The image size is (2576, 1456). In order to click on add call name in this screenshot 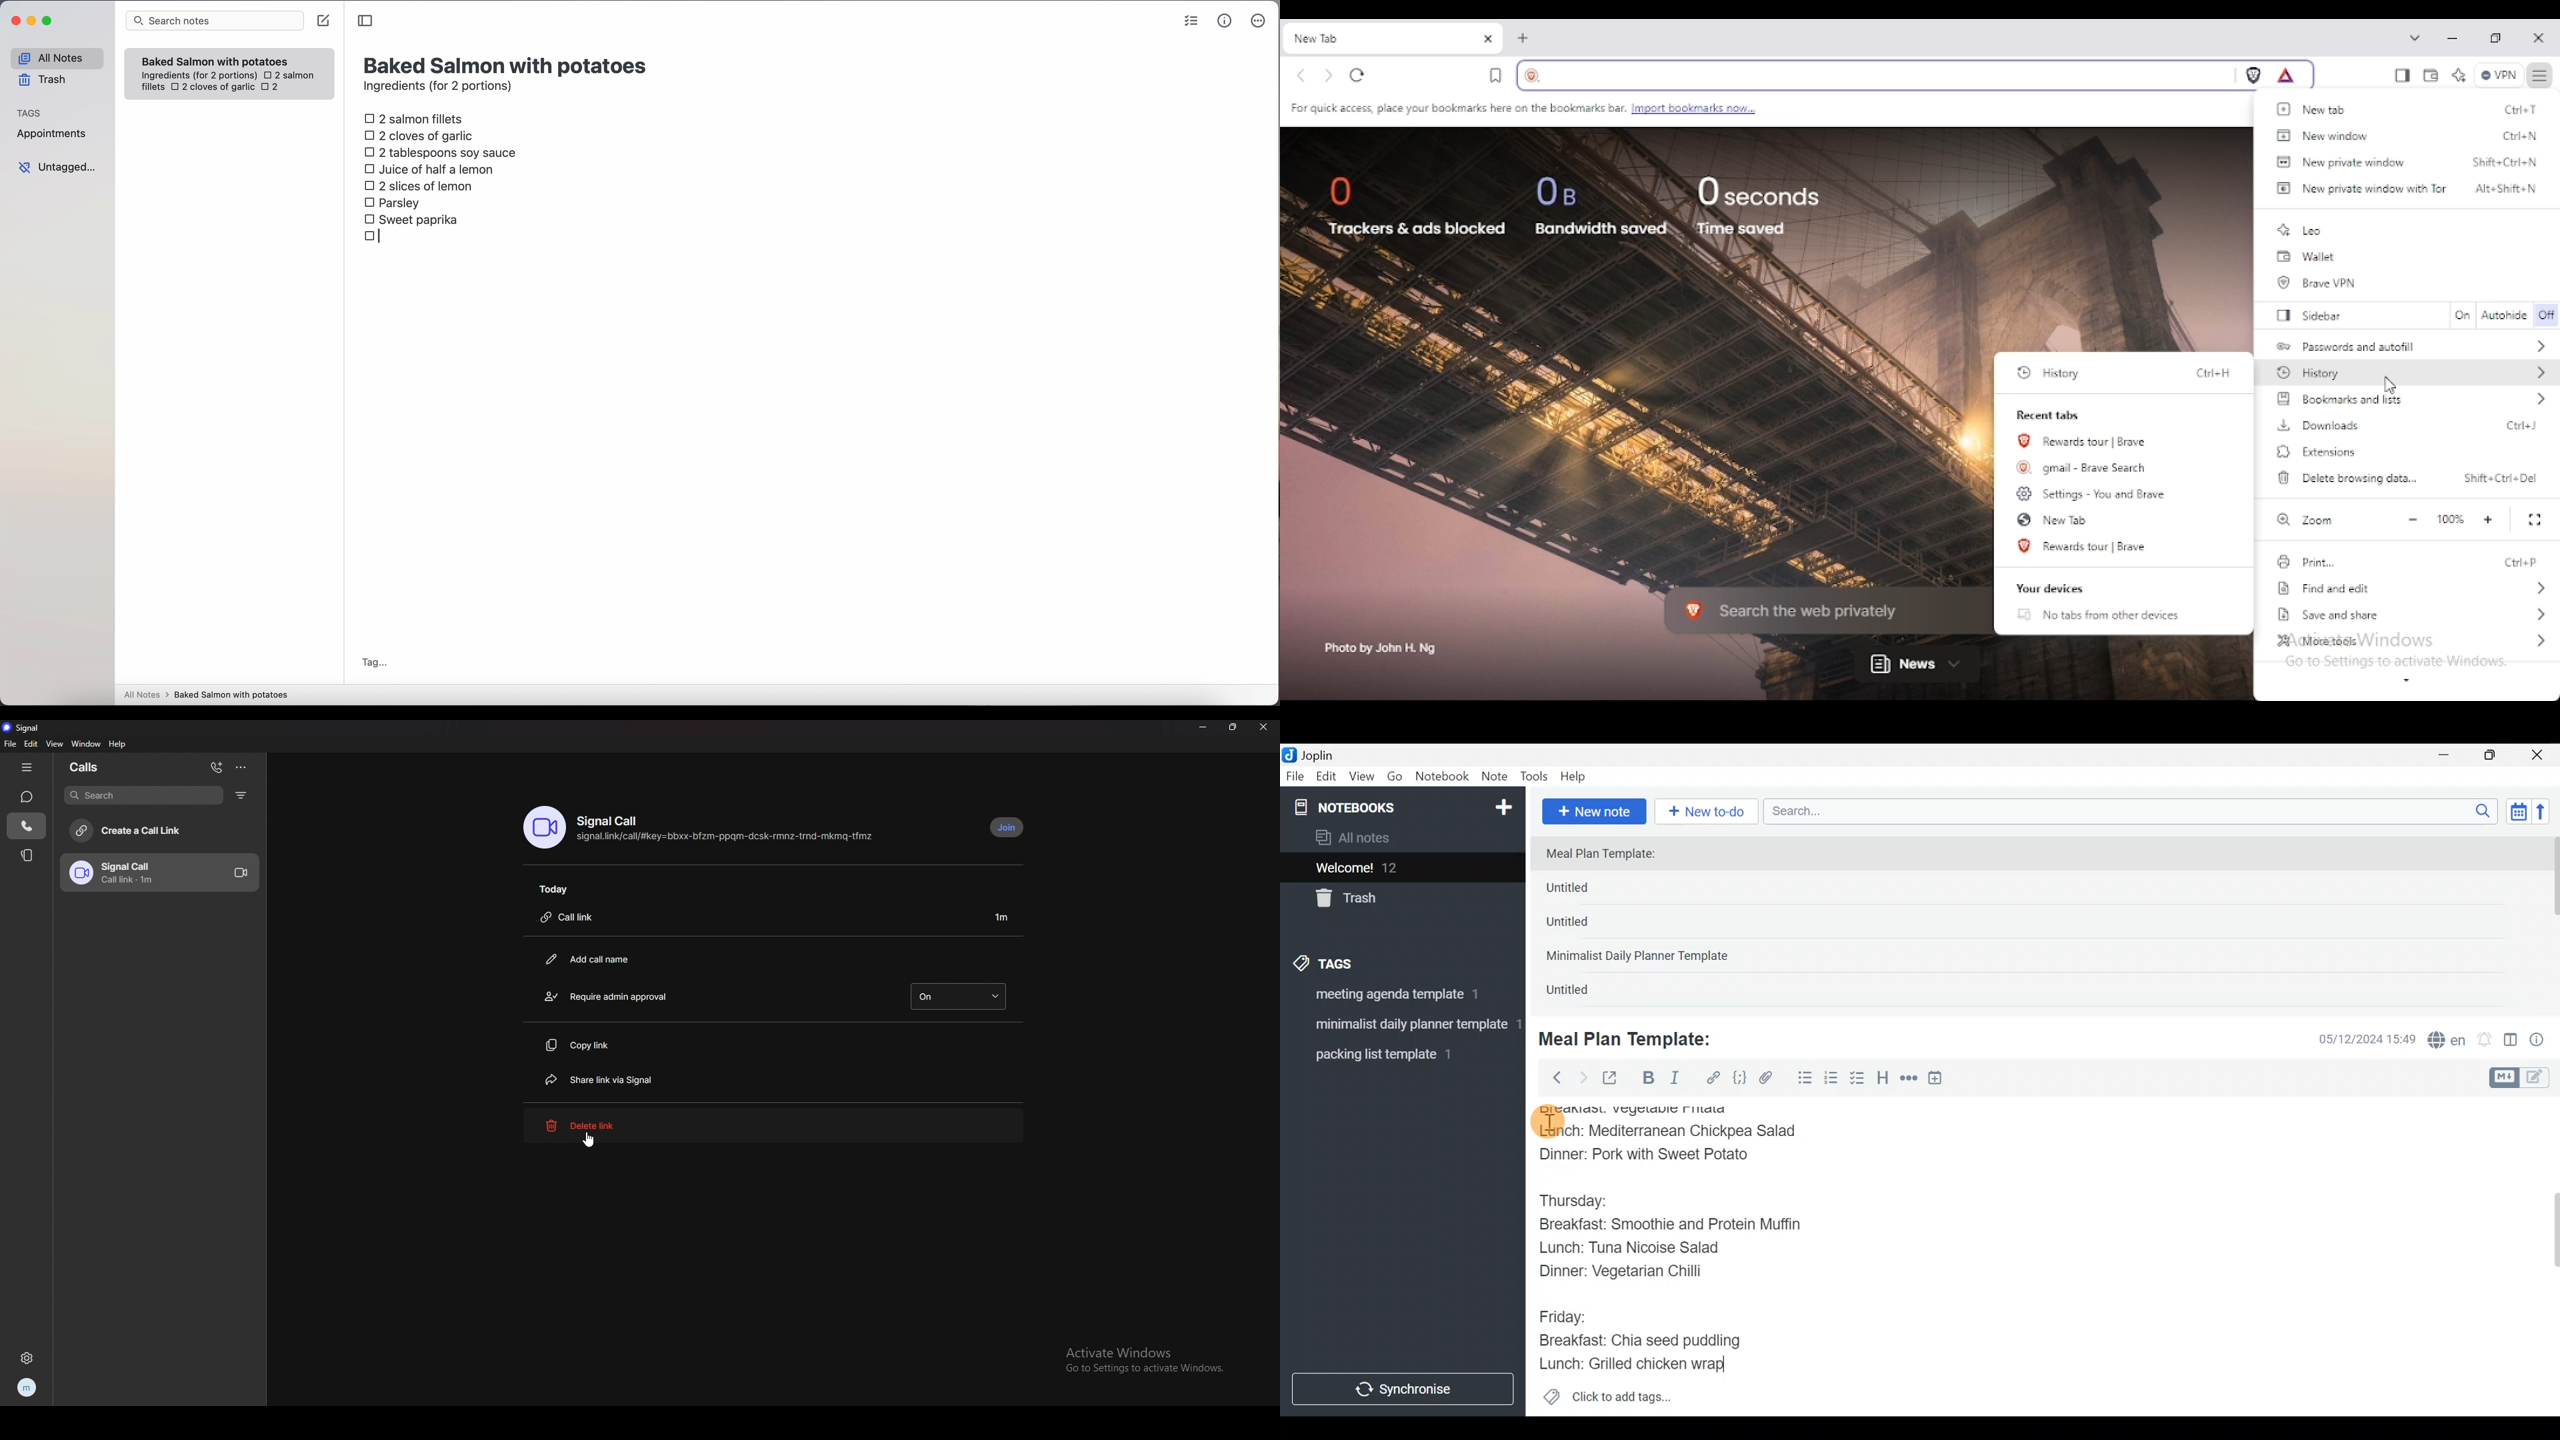, I will do `click(594, 960)`.